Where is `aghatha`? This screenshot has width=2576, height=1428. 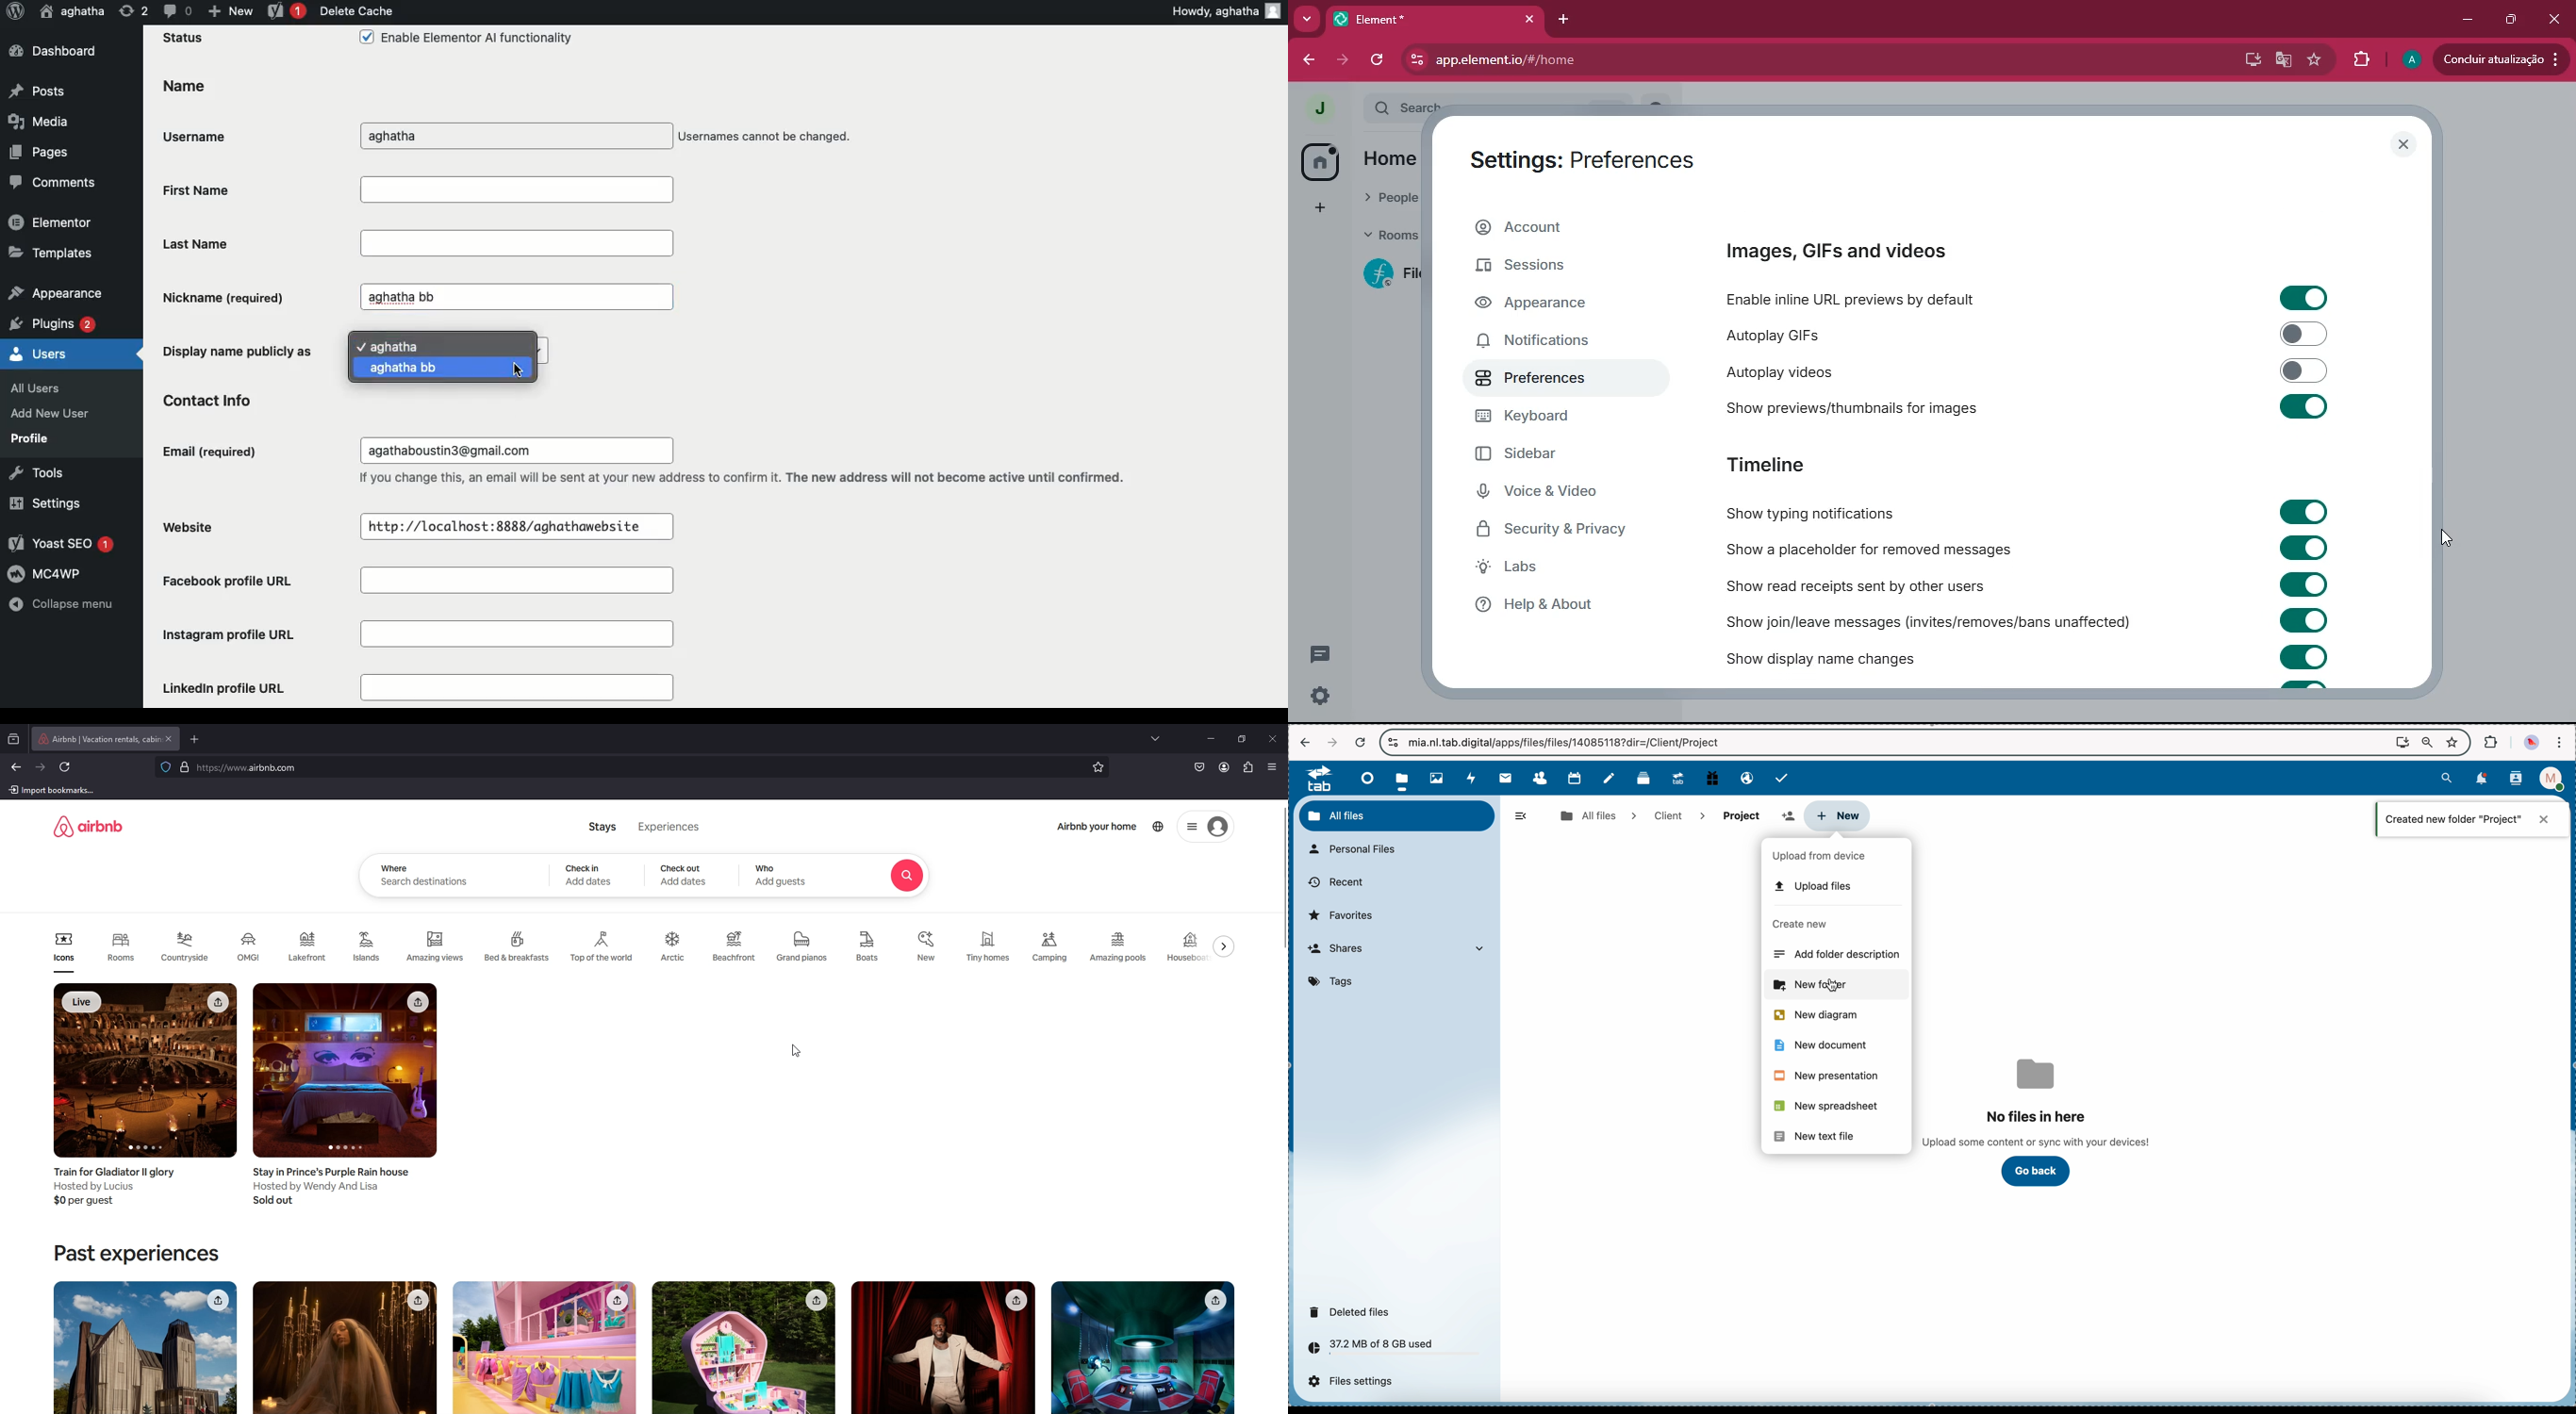 aghatha is located at coordinates (422, 136).